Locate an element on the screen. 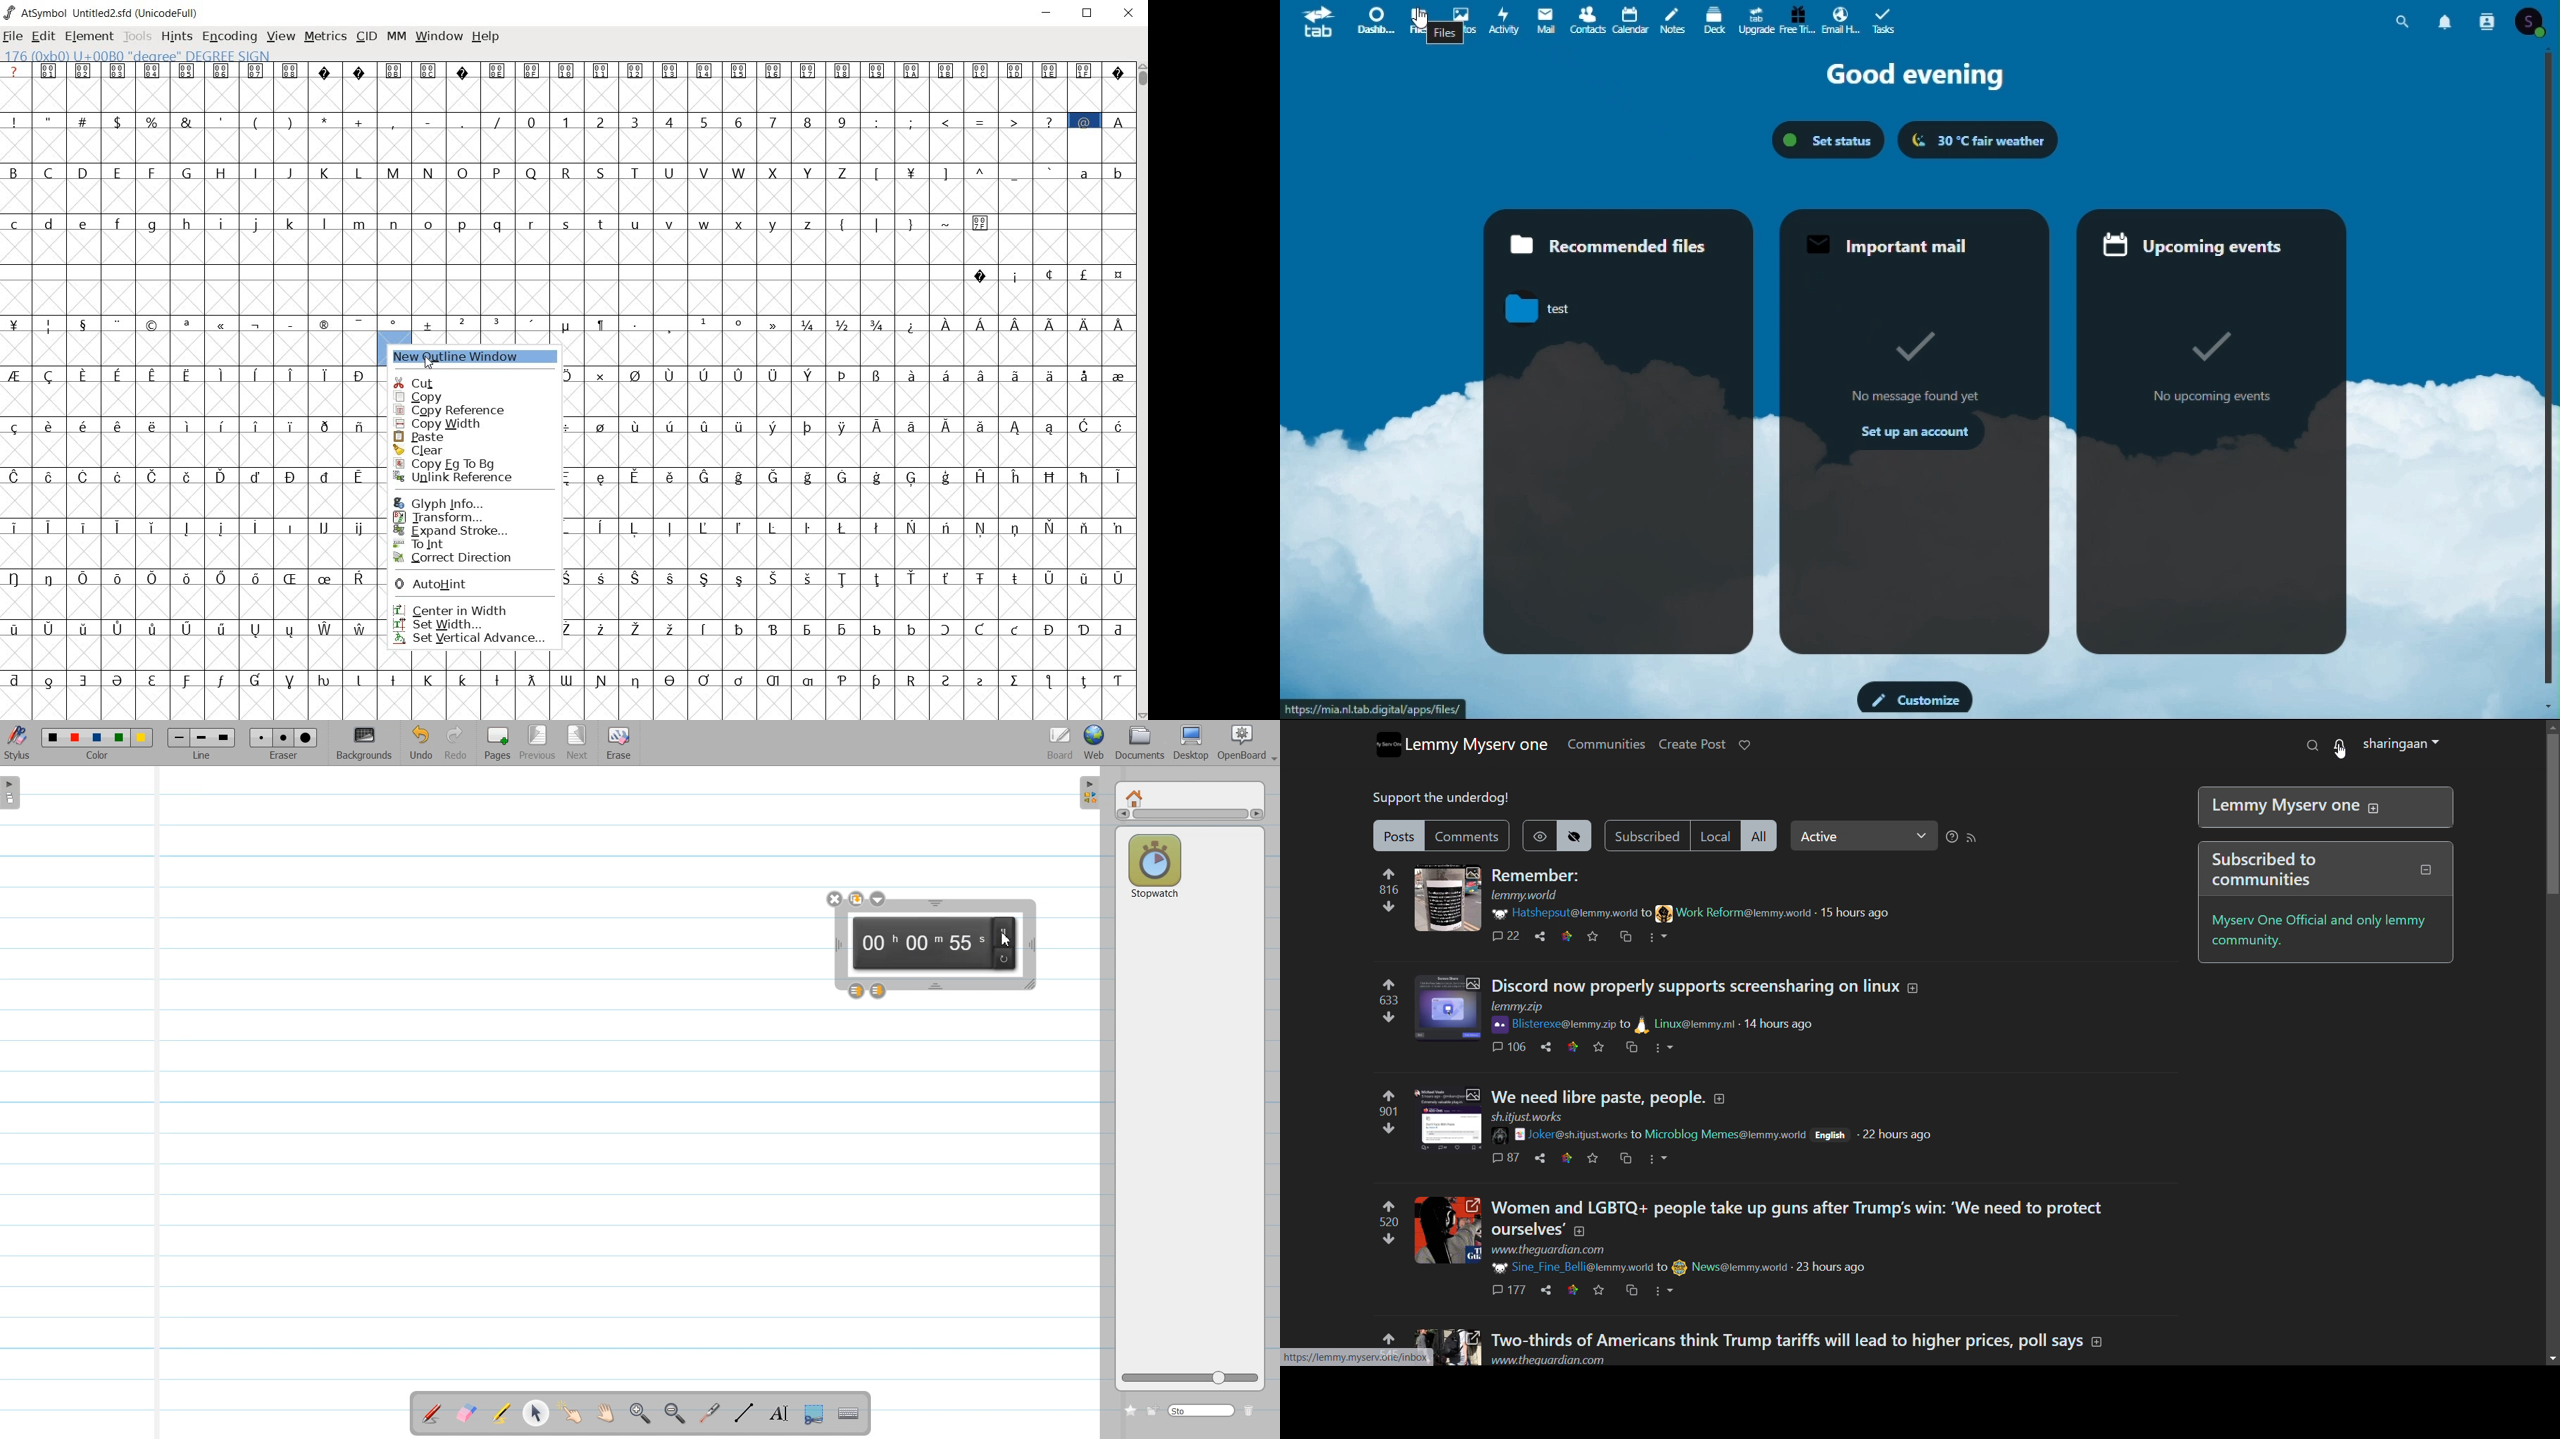 Image resolution: width=2576 pixels, height=1456 pixels. special letters is located at coordinates (845, 526).